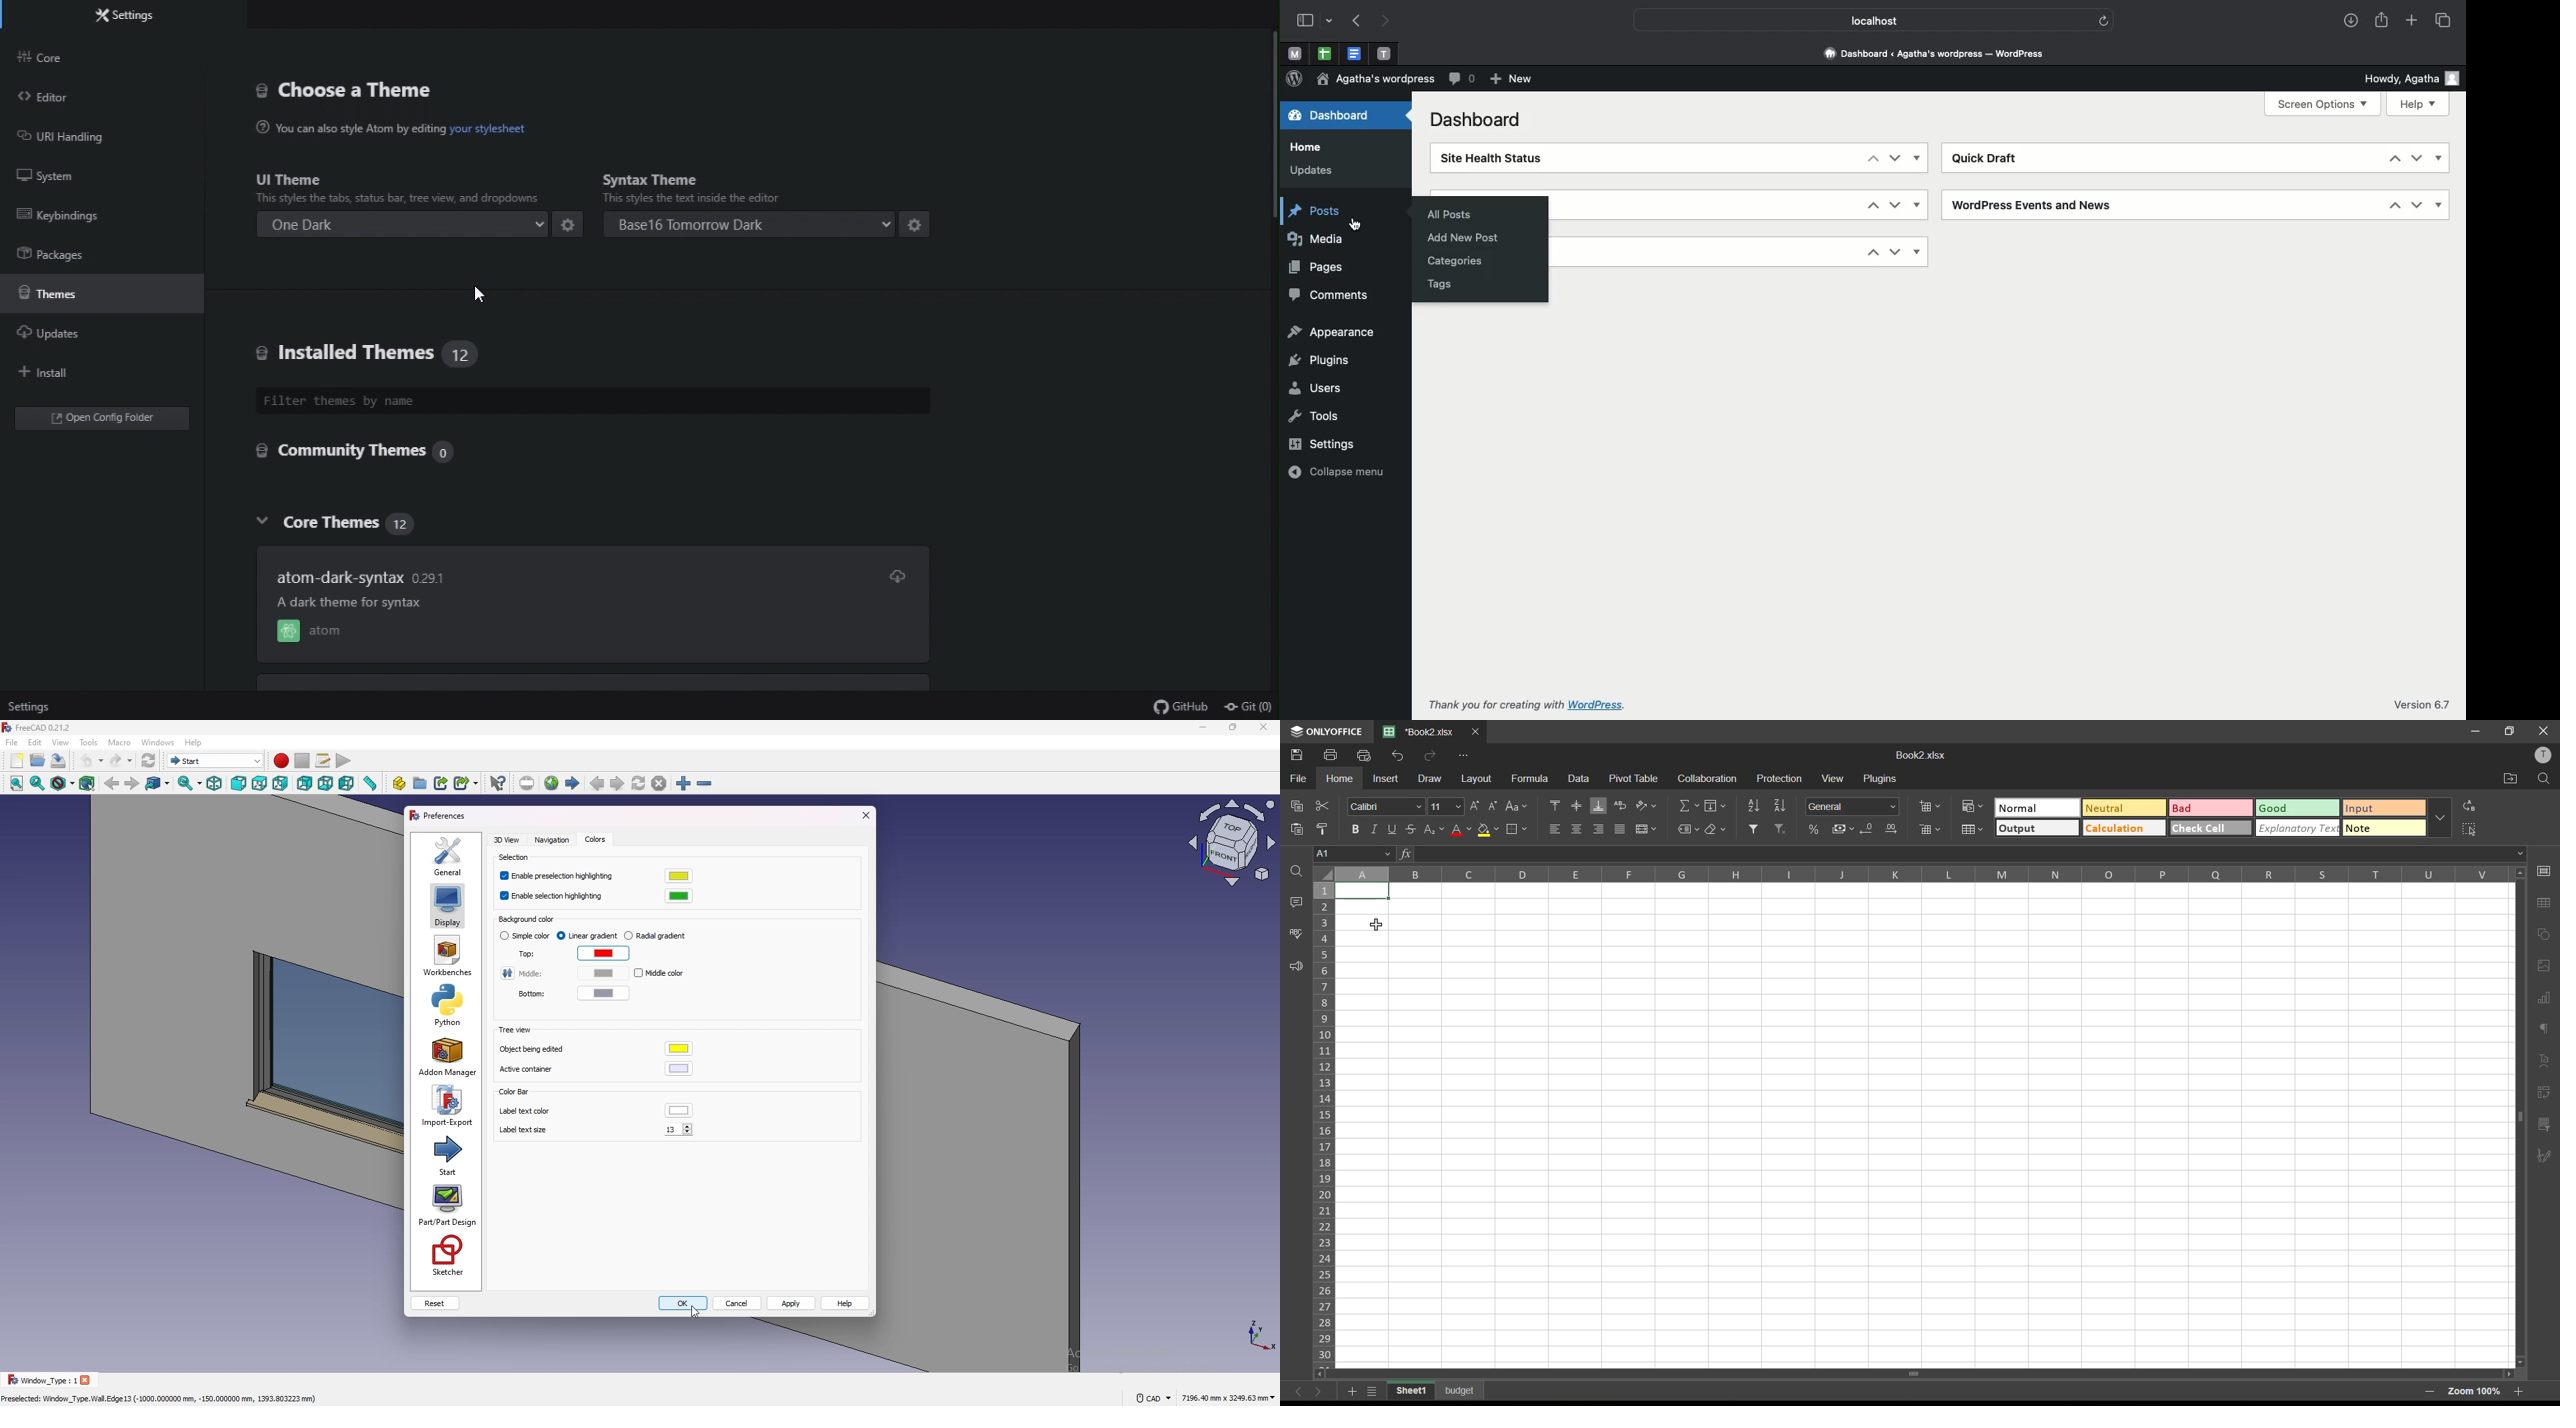 The height and width of the screenshot is (1428, 2576). What do you see at coordinates (1599, 805) in the screenshot?
I see `align bottom` at bounding box center [1599, 805].